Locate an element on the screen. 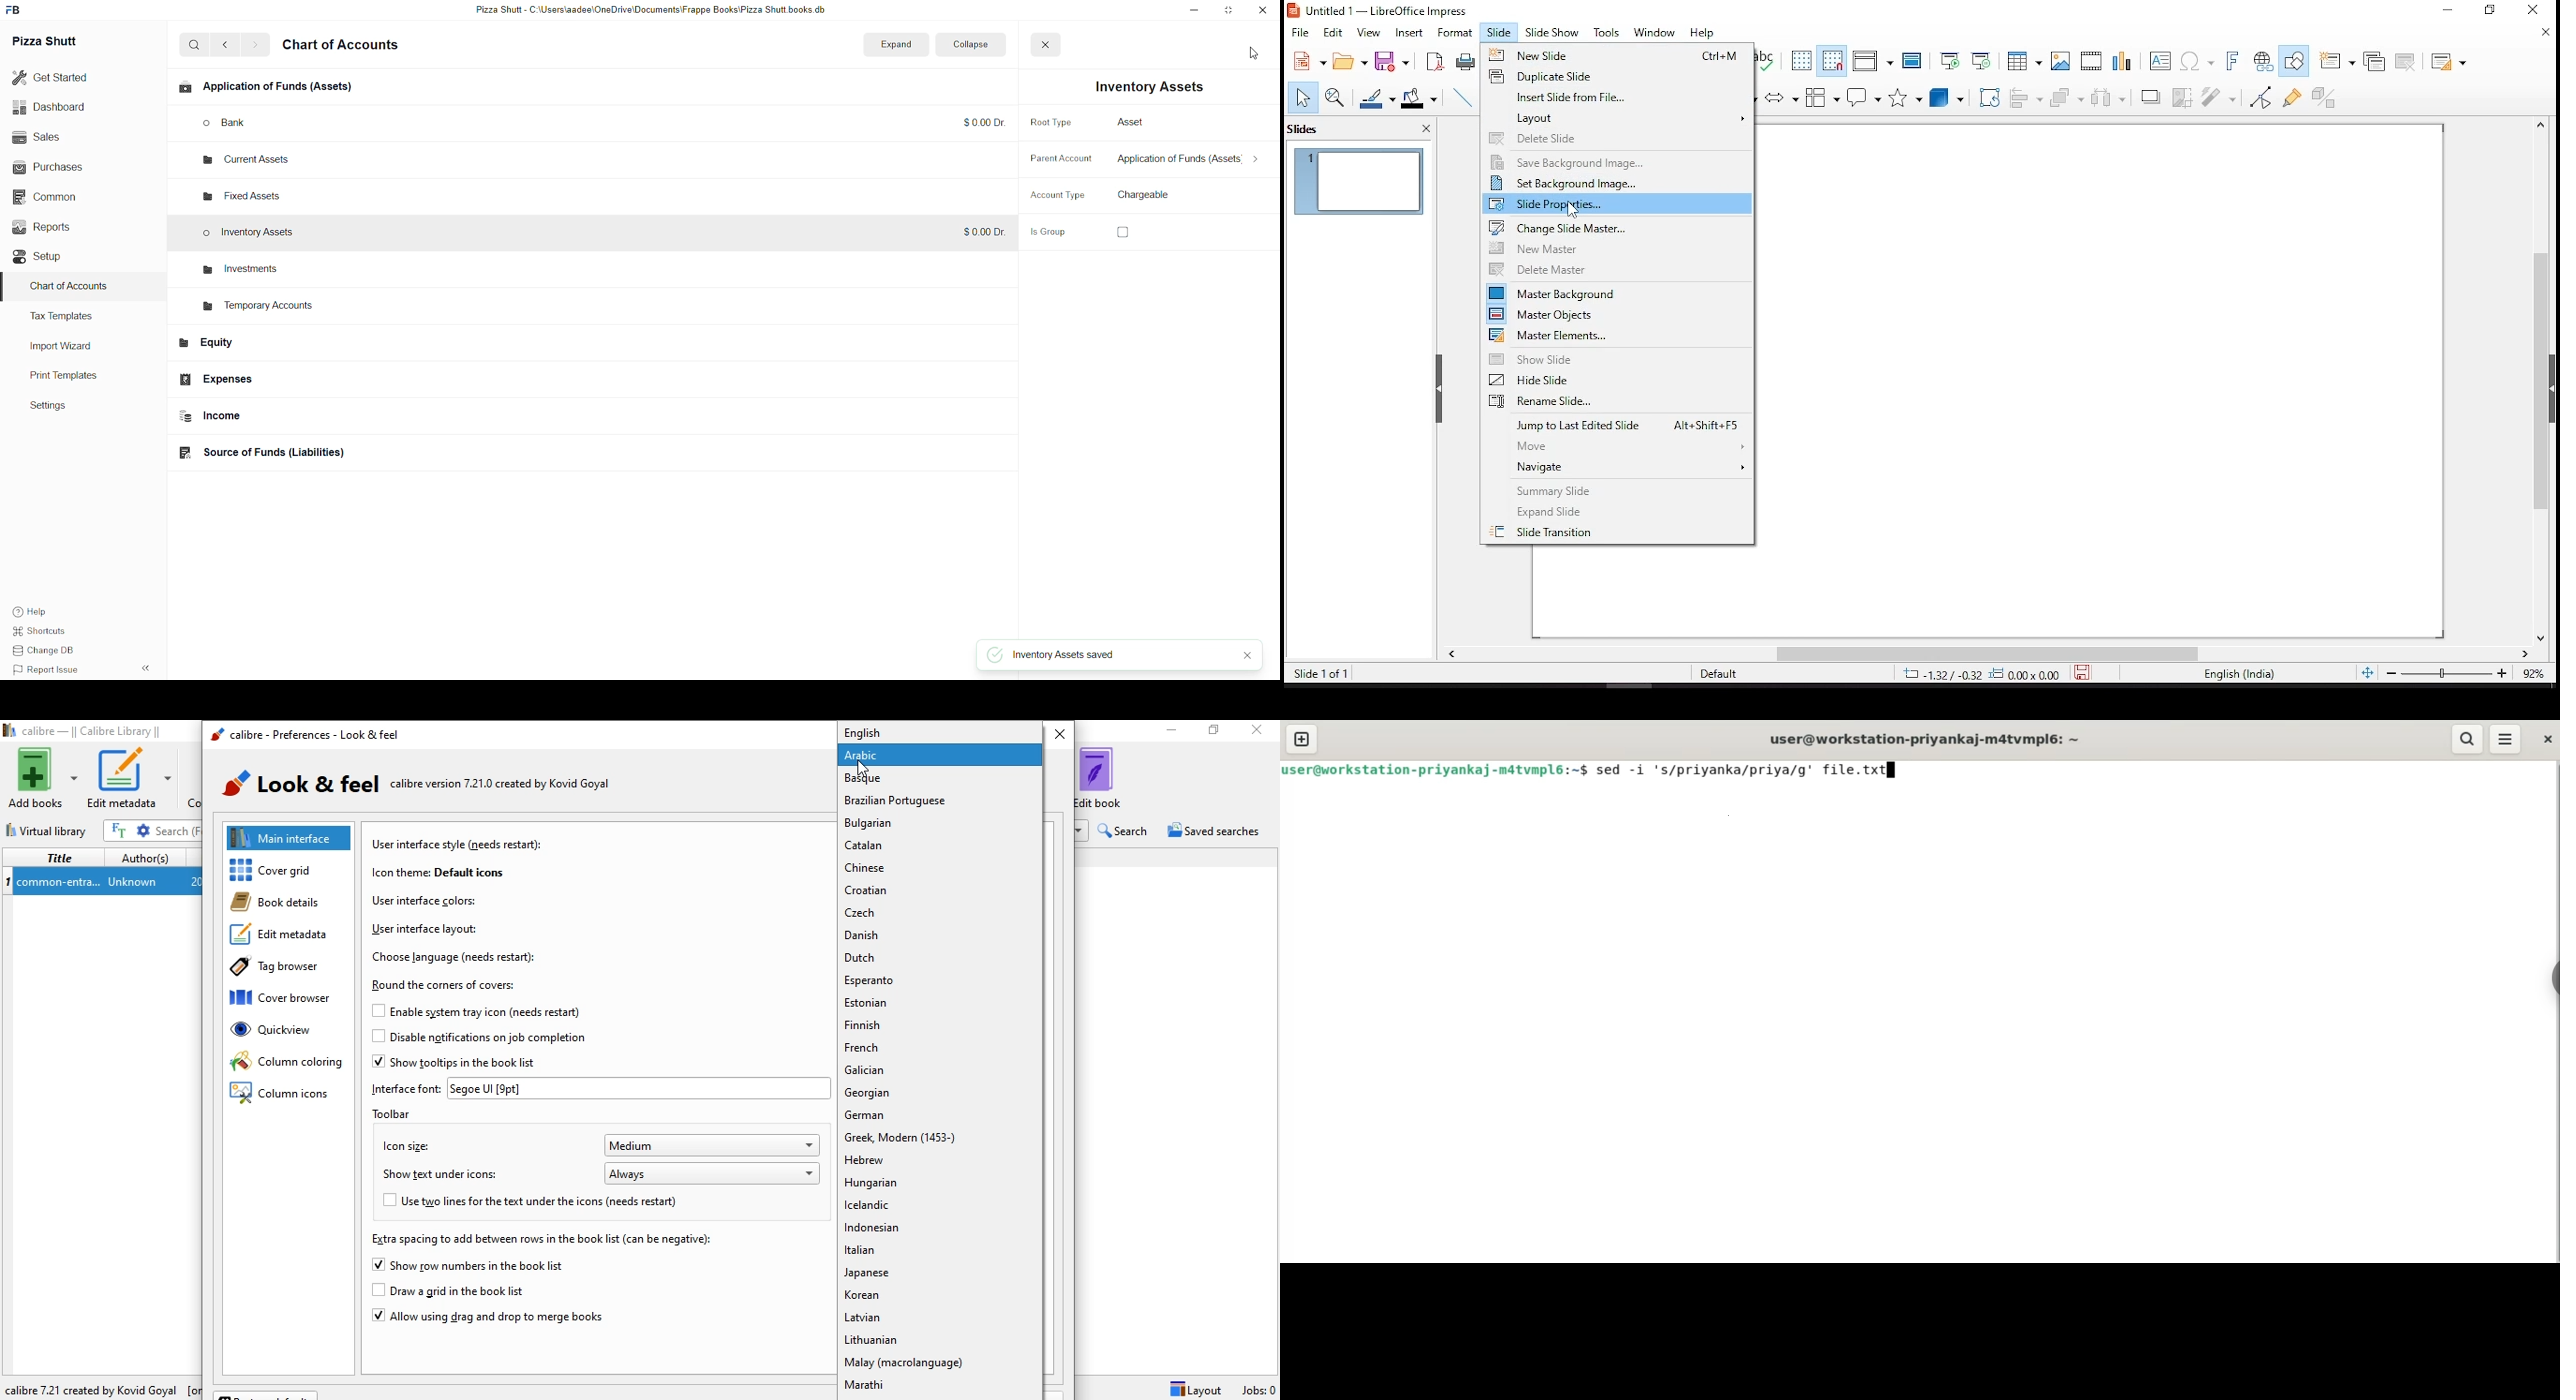 This screenshot has height=1400, width=2576. layout is located at coordinates (1619, 117).